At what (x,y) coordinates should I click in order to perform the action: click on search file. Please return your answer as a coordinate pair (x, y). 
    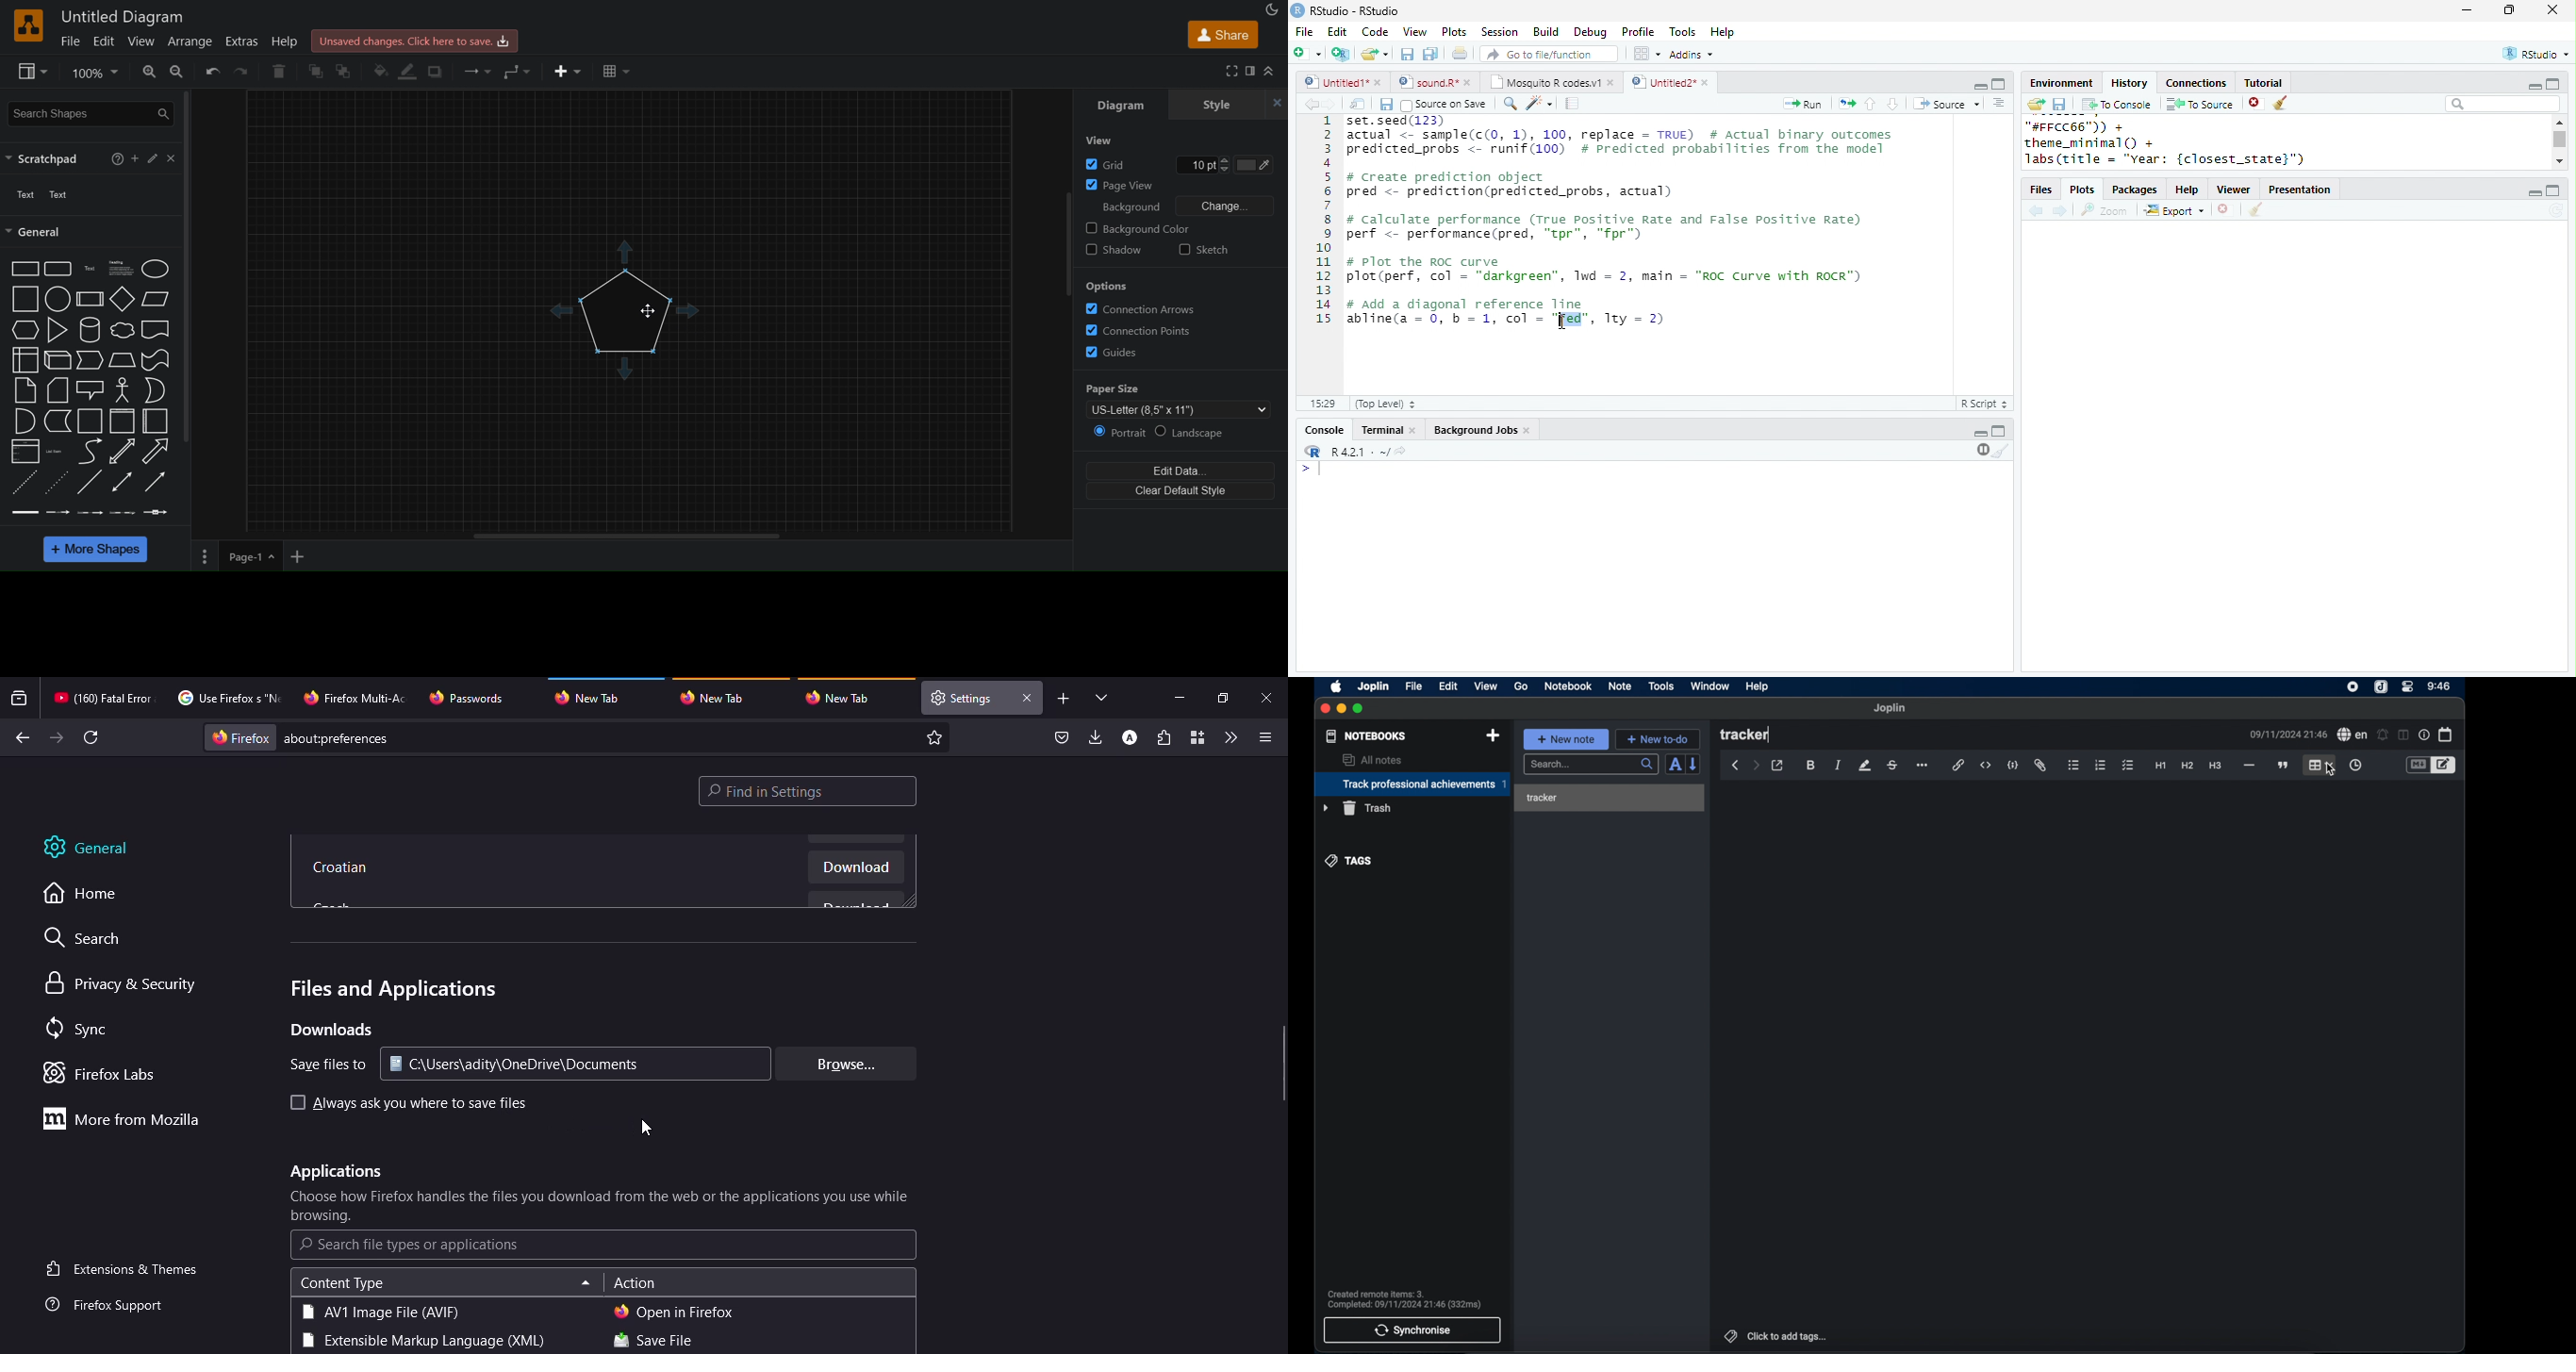
    Looking at the image, I should click on (1550, 54).